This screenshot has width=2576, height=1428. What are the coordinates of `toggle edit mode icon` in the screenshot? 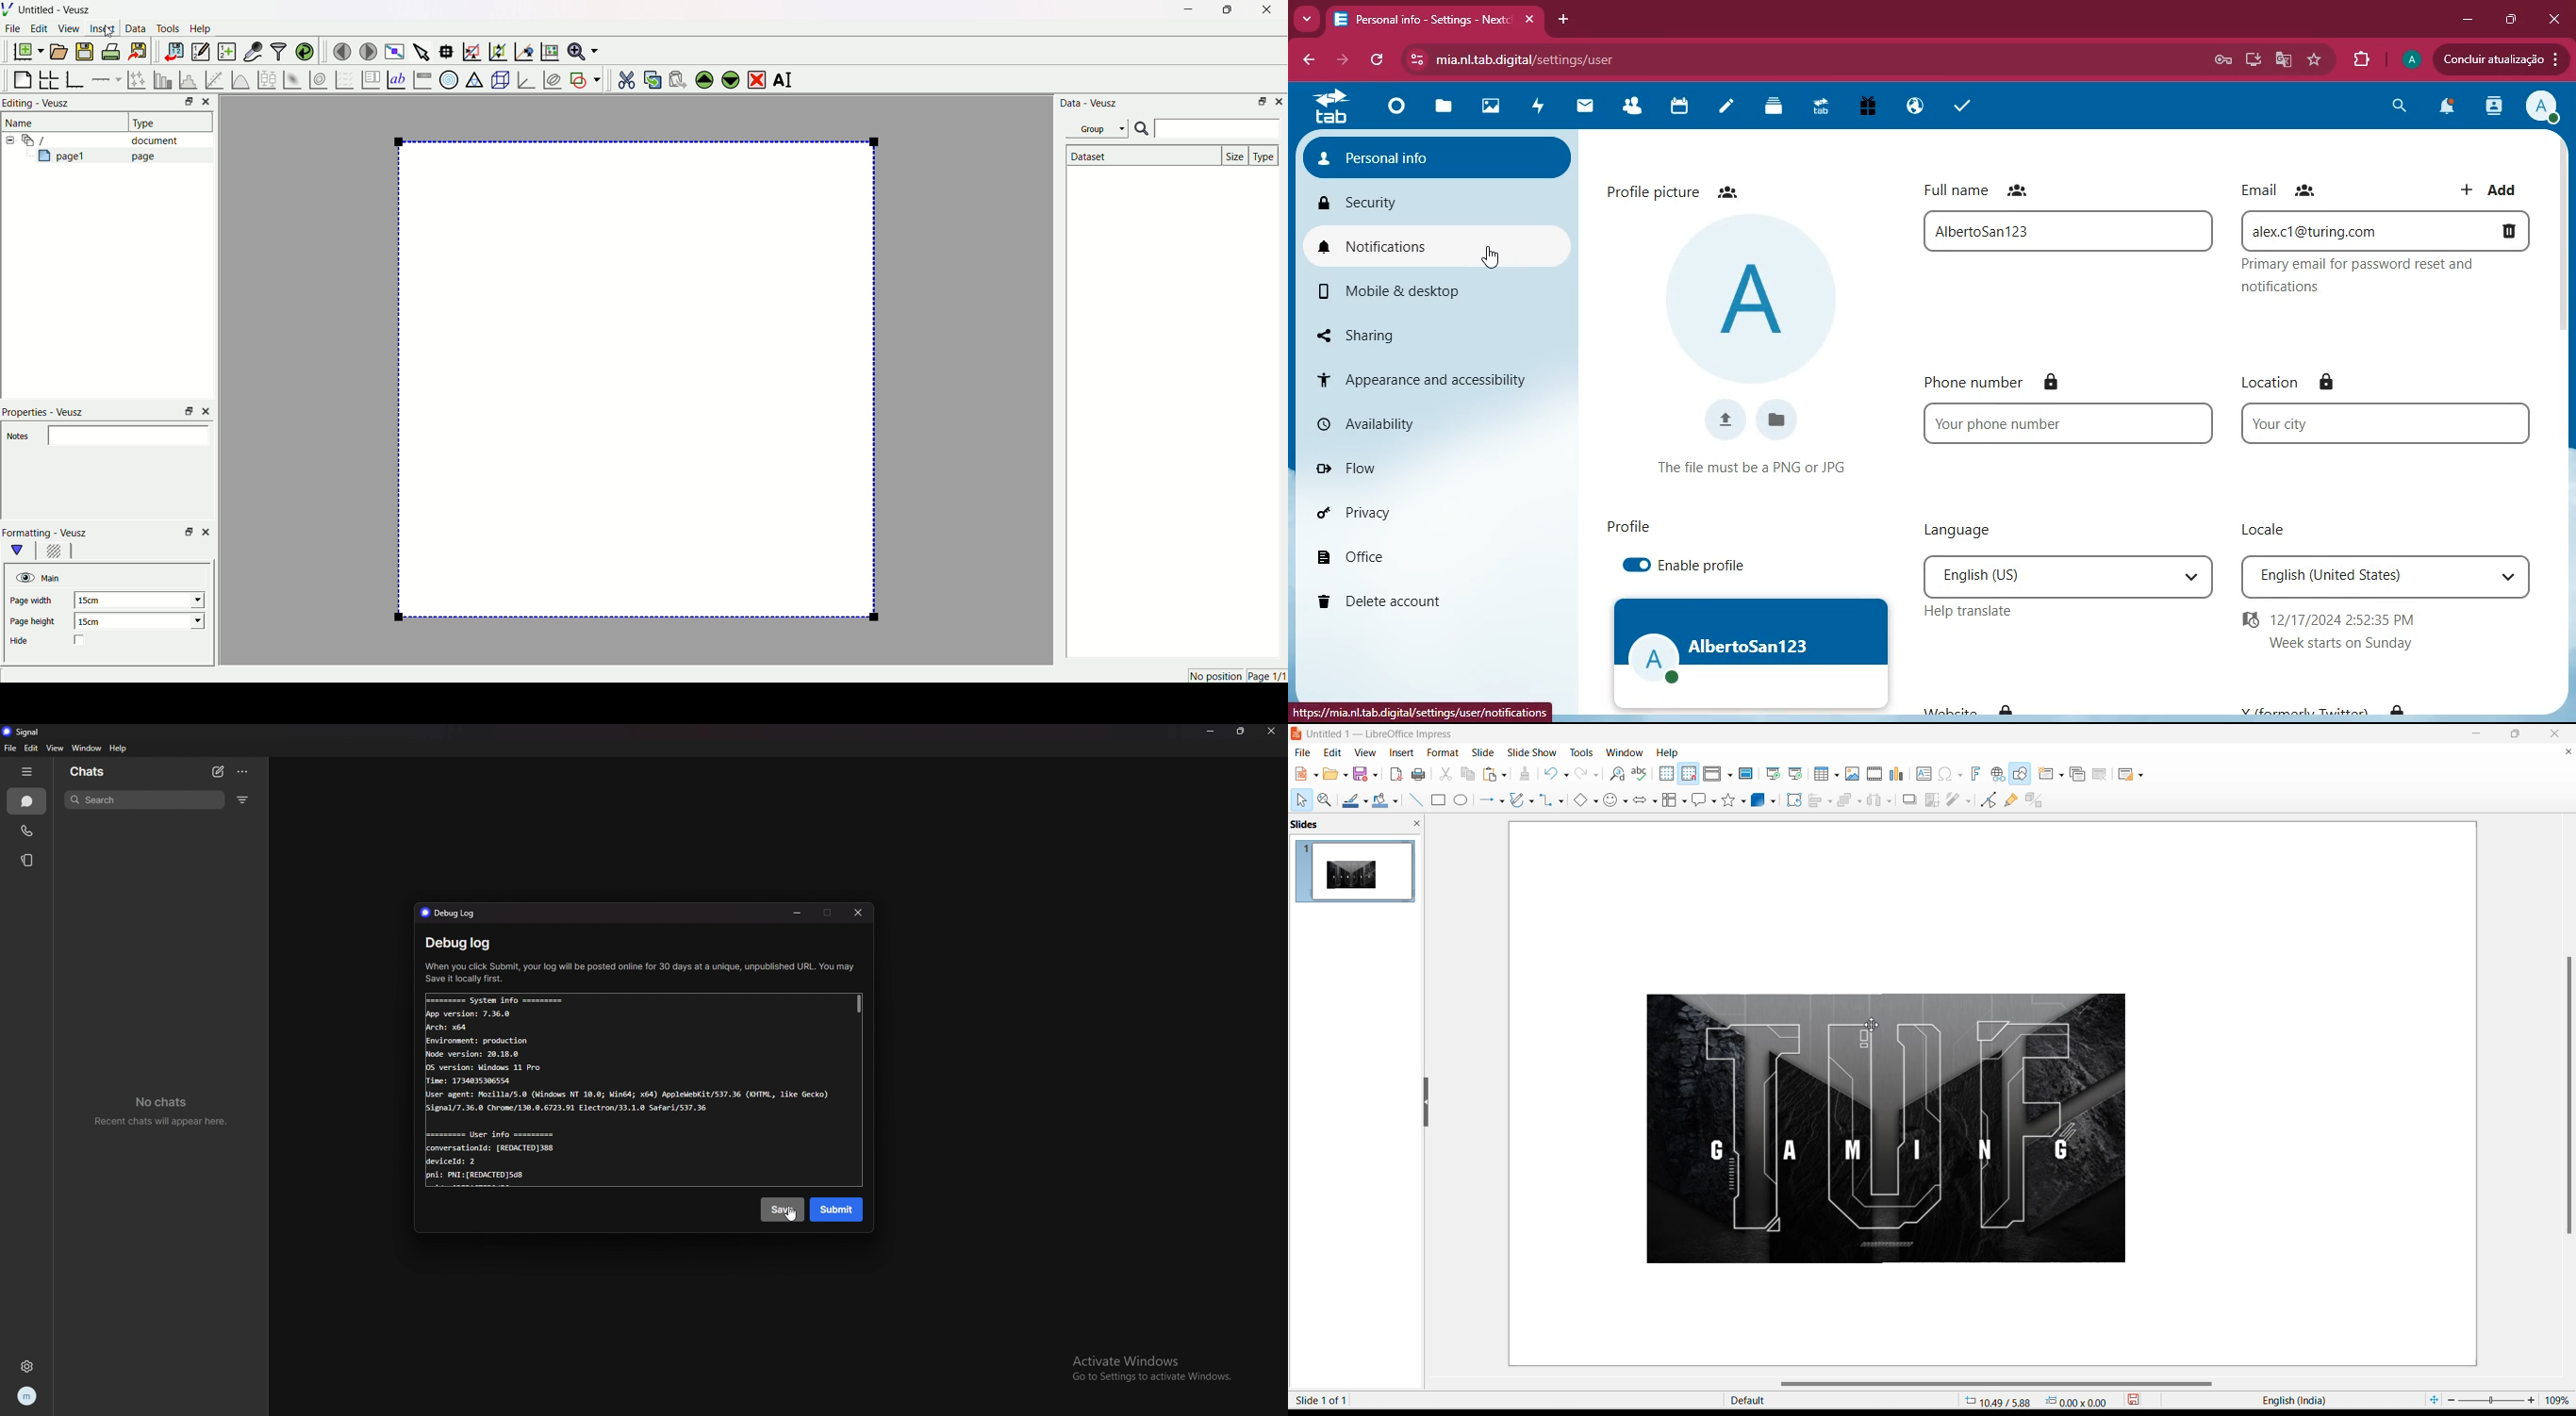 It's located at (1990, 799).